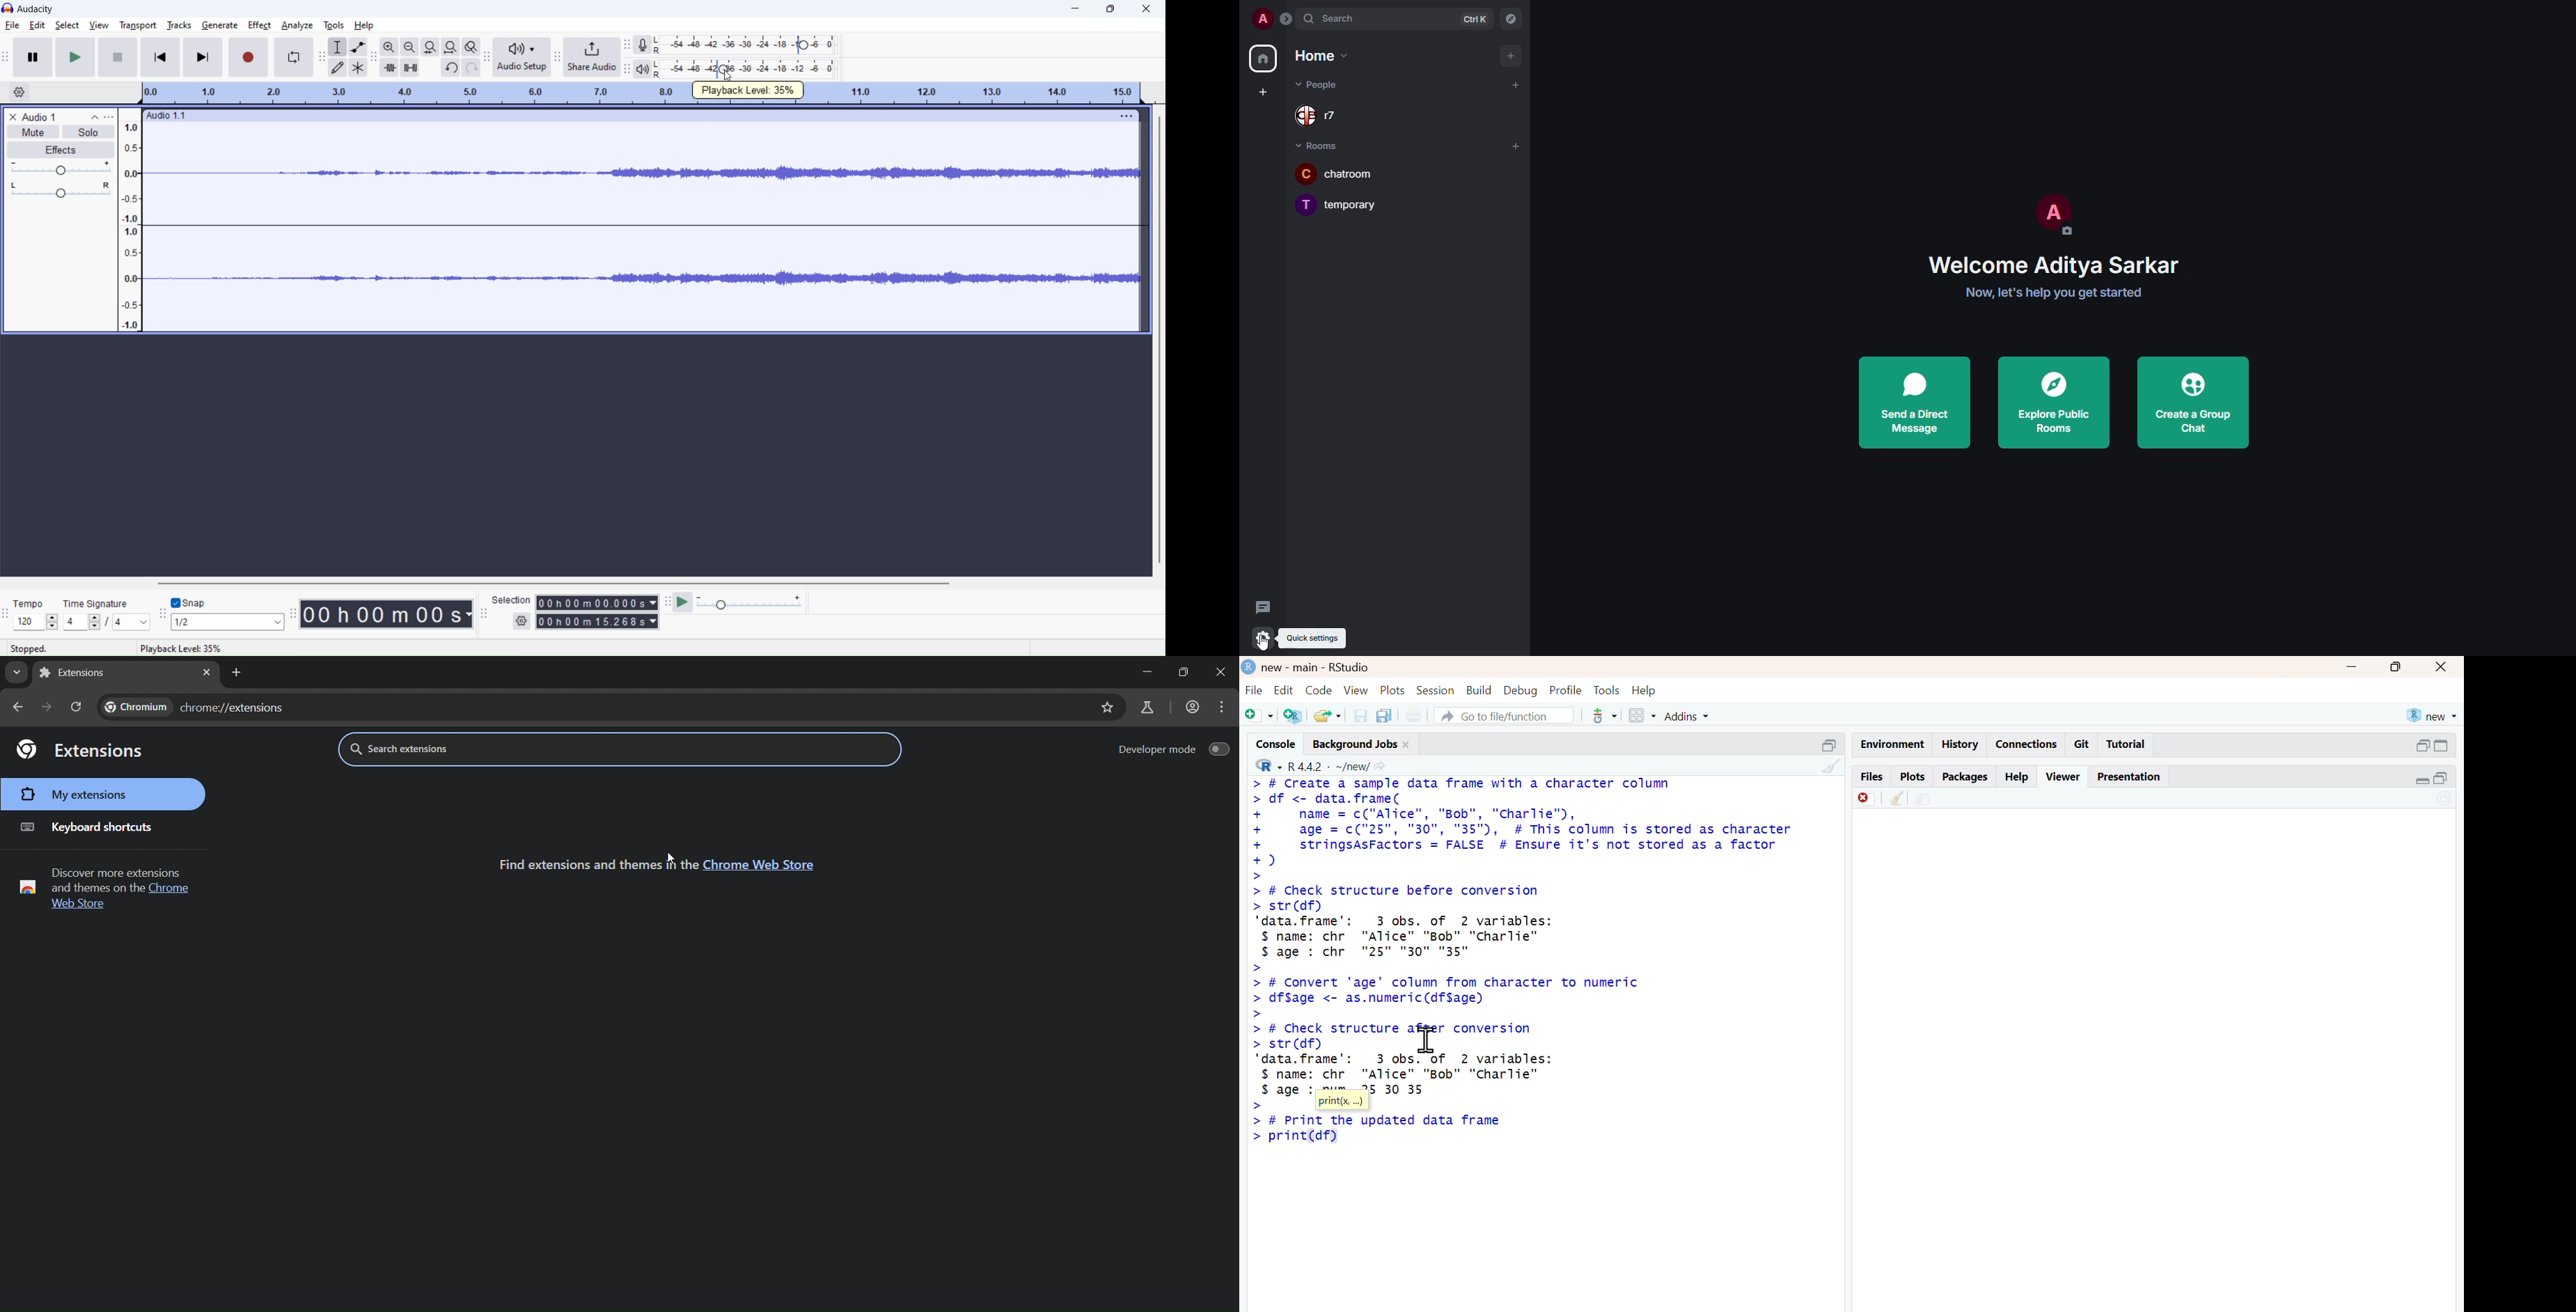 The image size is (2576, 1316). Describe the element at coordinates (1355, 745) in the screenshot. I see `background jobs` at that location.